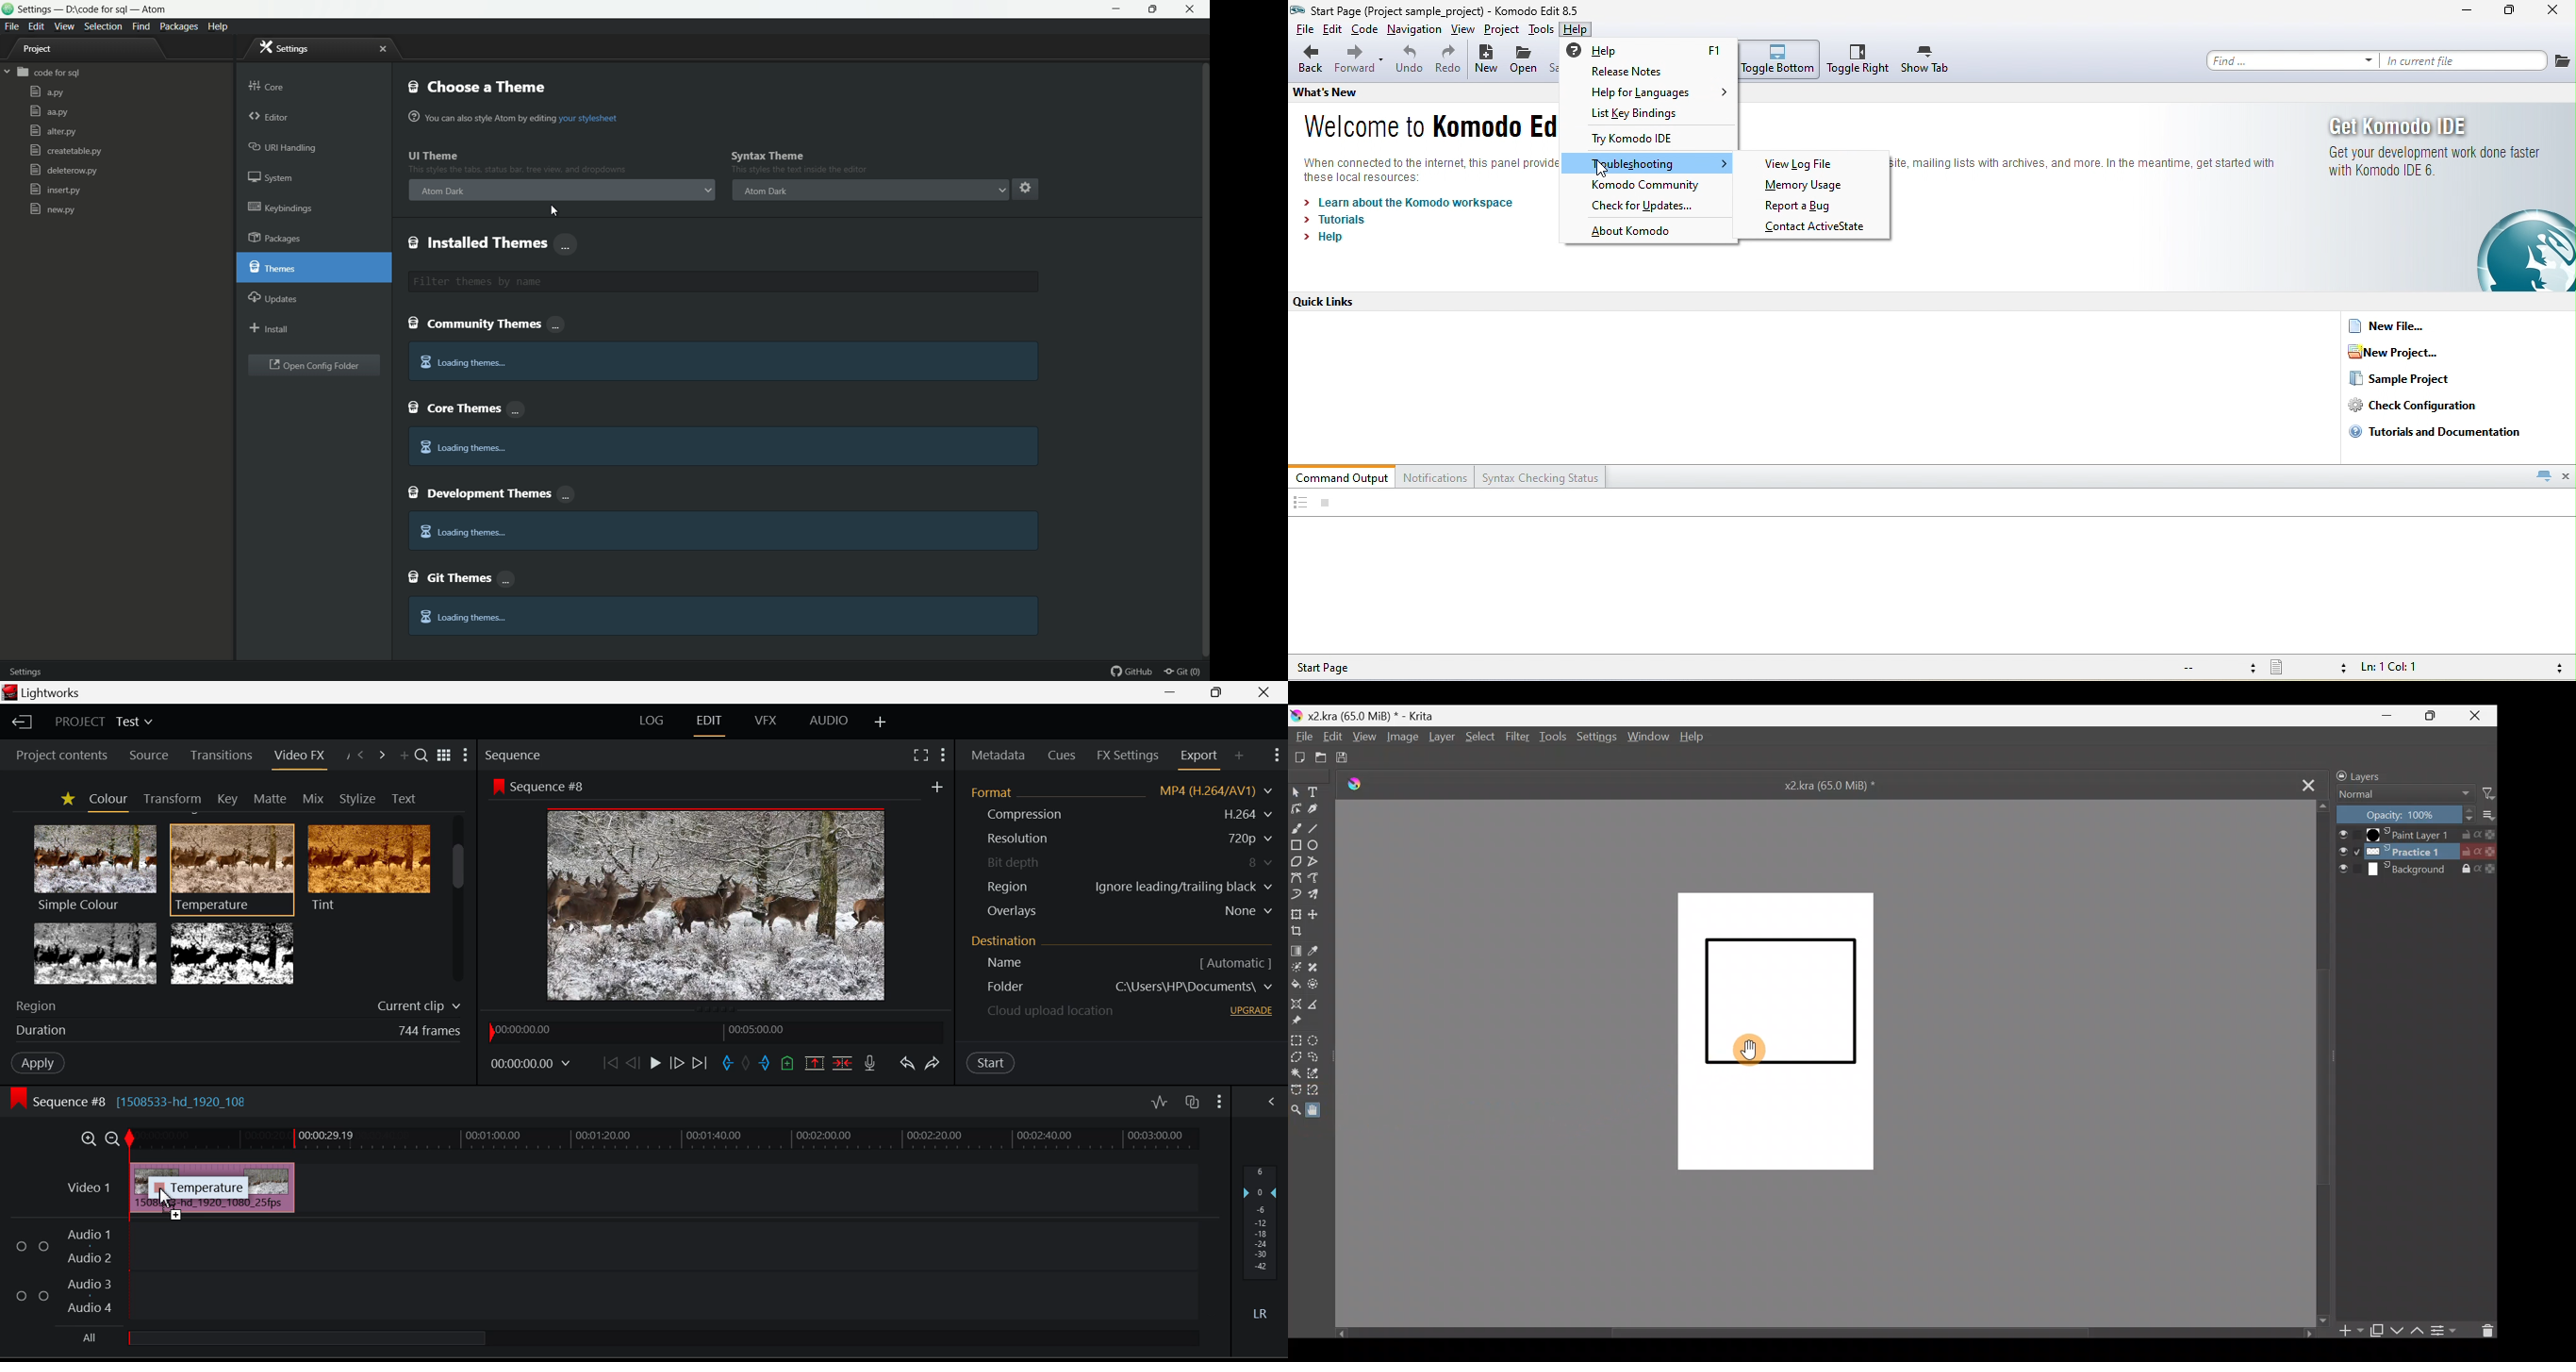 This screenshot has width=2576, height=1372. Describe the element at coordinates (21, 720) in the screenshot. I see `Back to Homepage` at that location.